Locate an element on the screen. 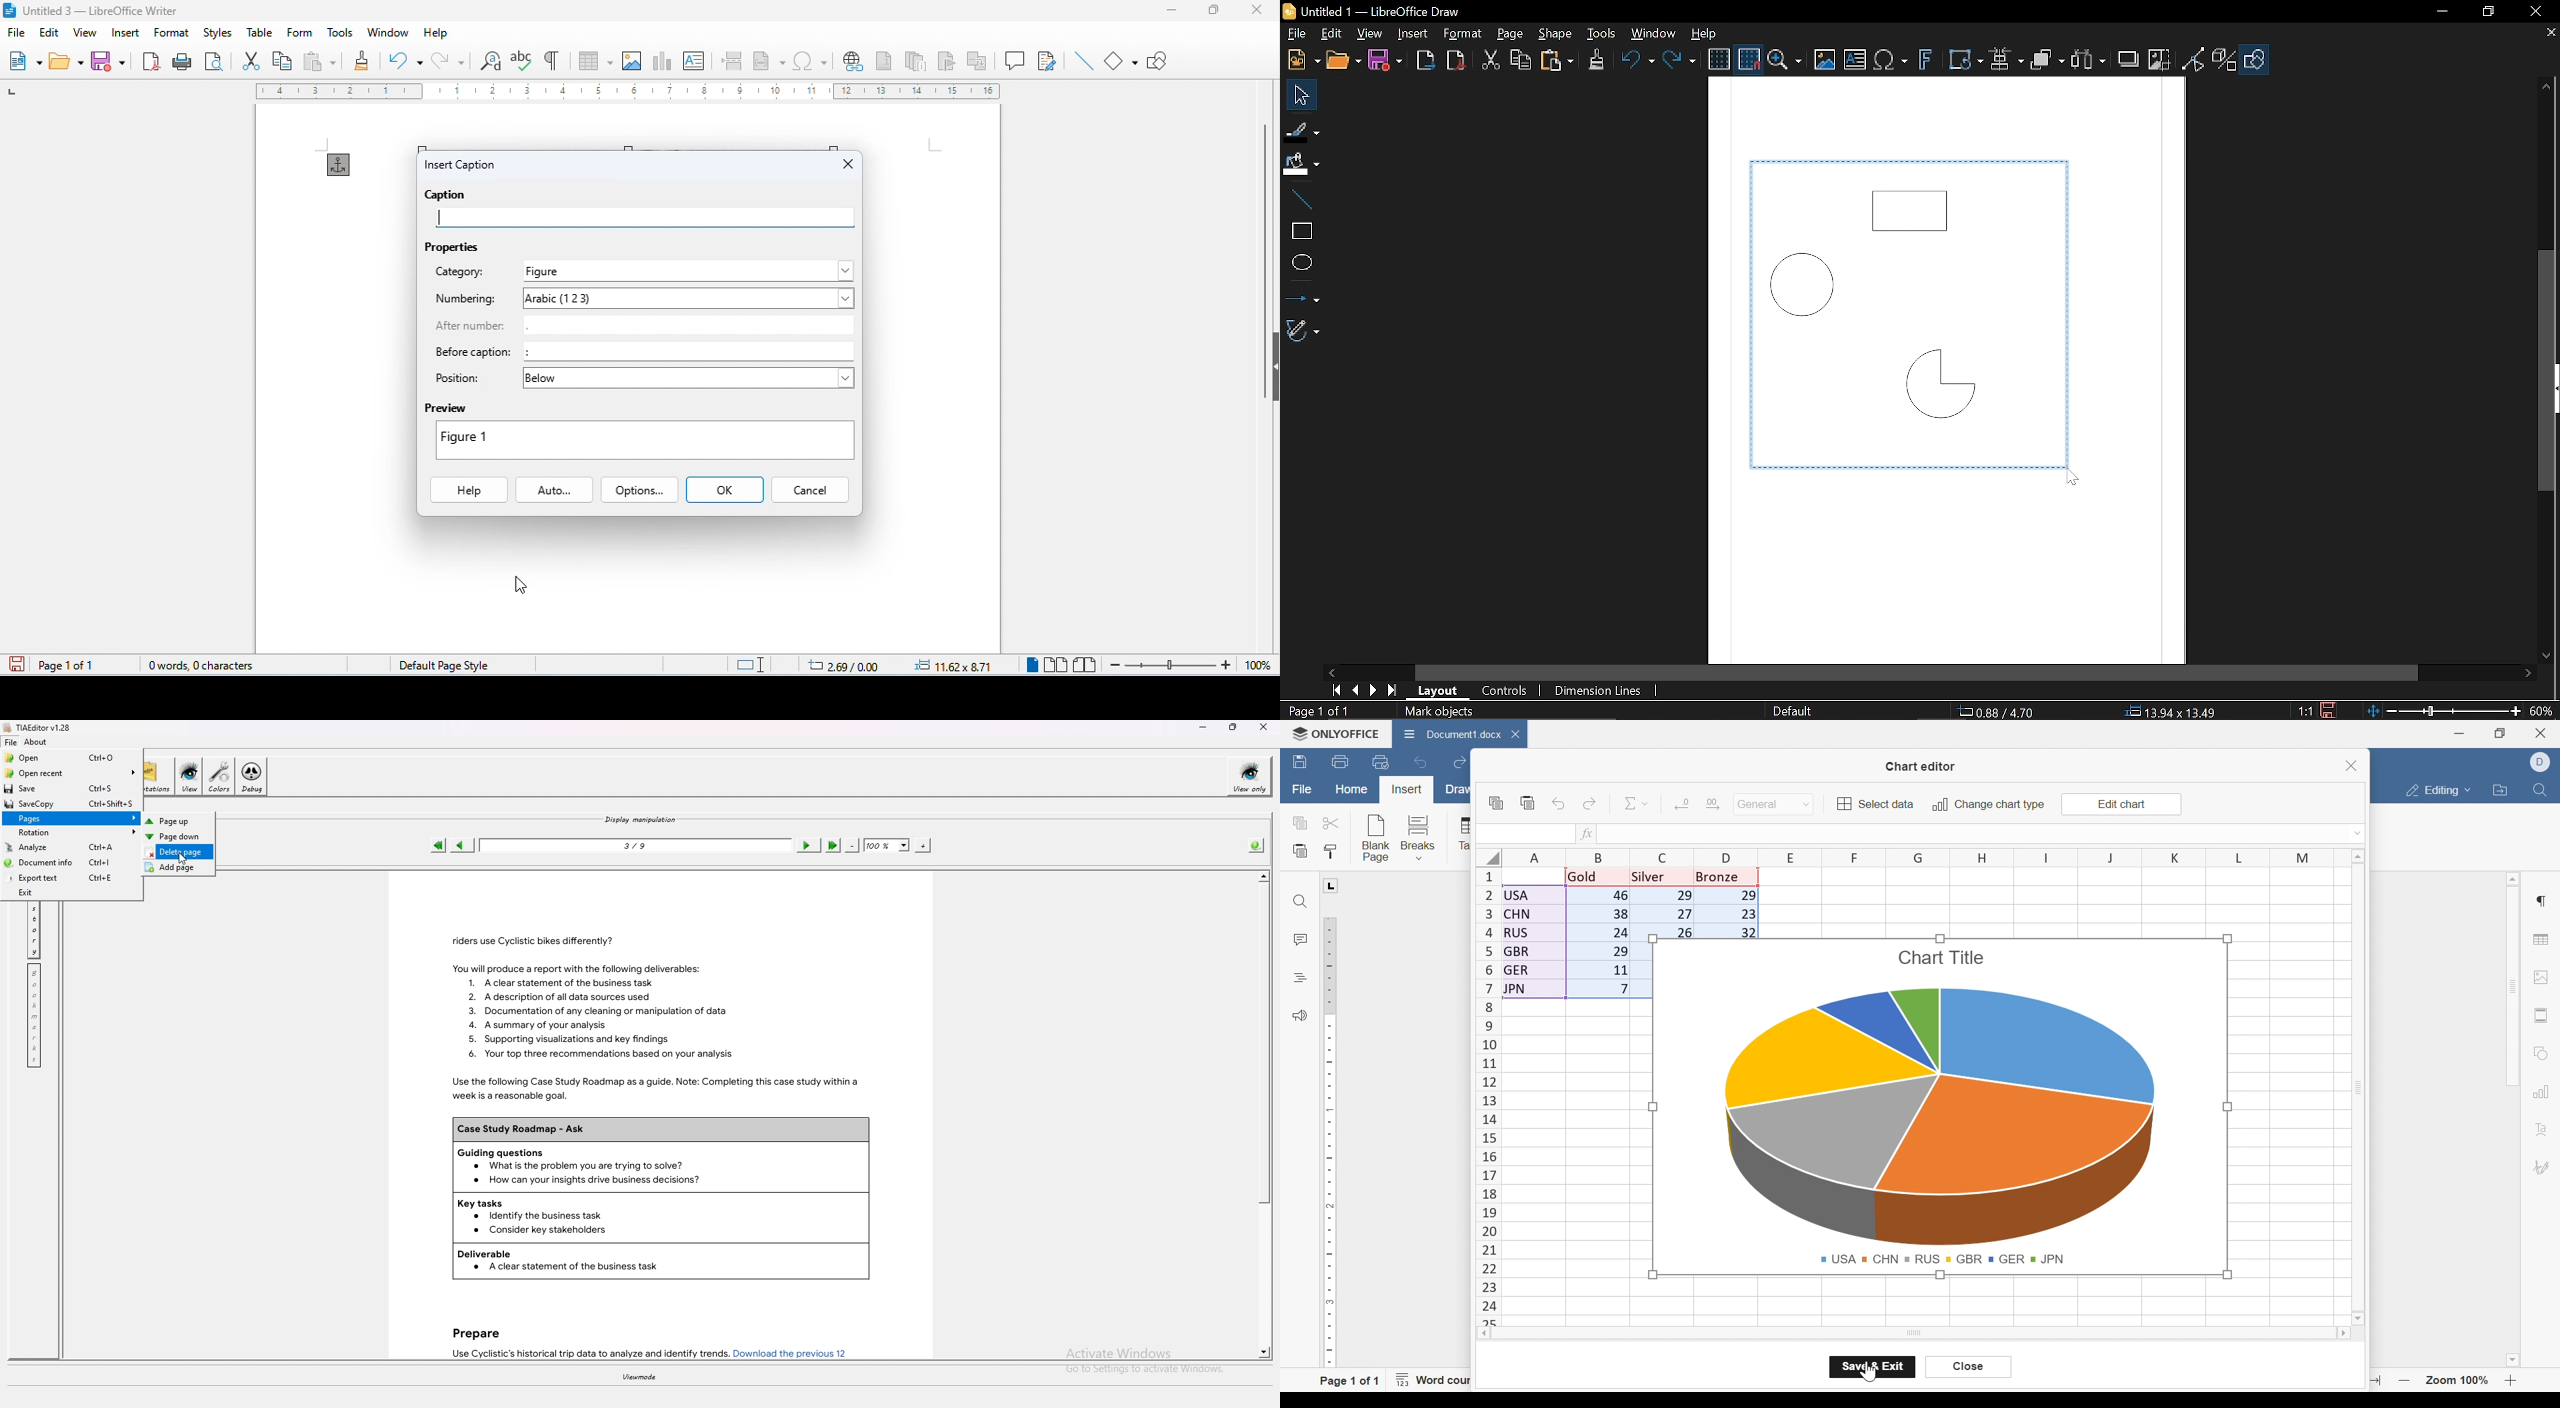 The image size is (2576, 1428). Save & Exit is located at coordinates (1875, 1366).